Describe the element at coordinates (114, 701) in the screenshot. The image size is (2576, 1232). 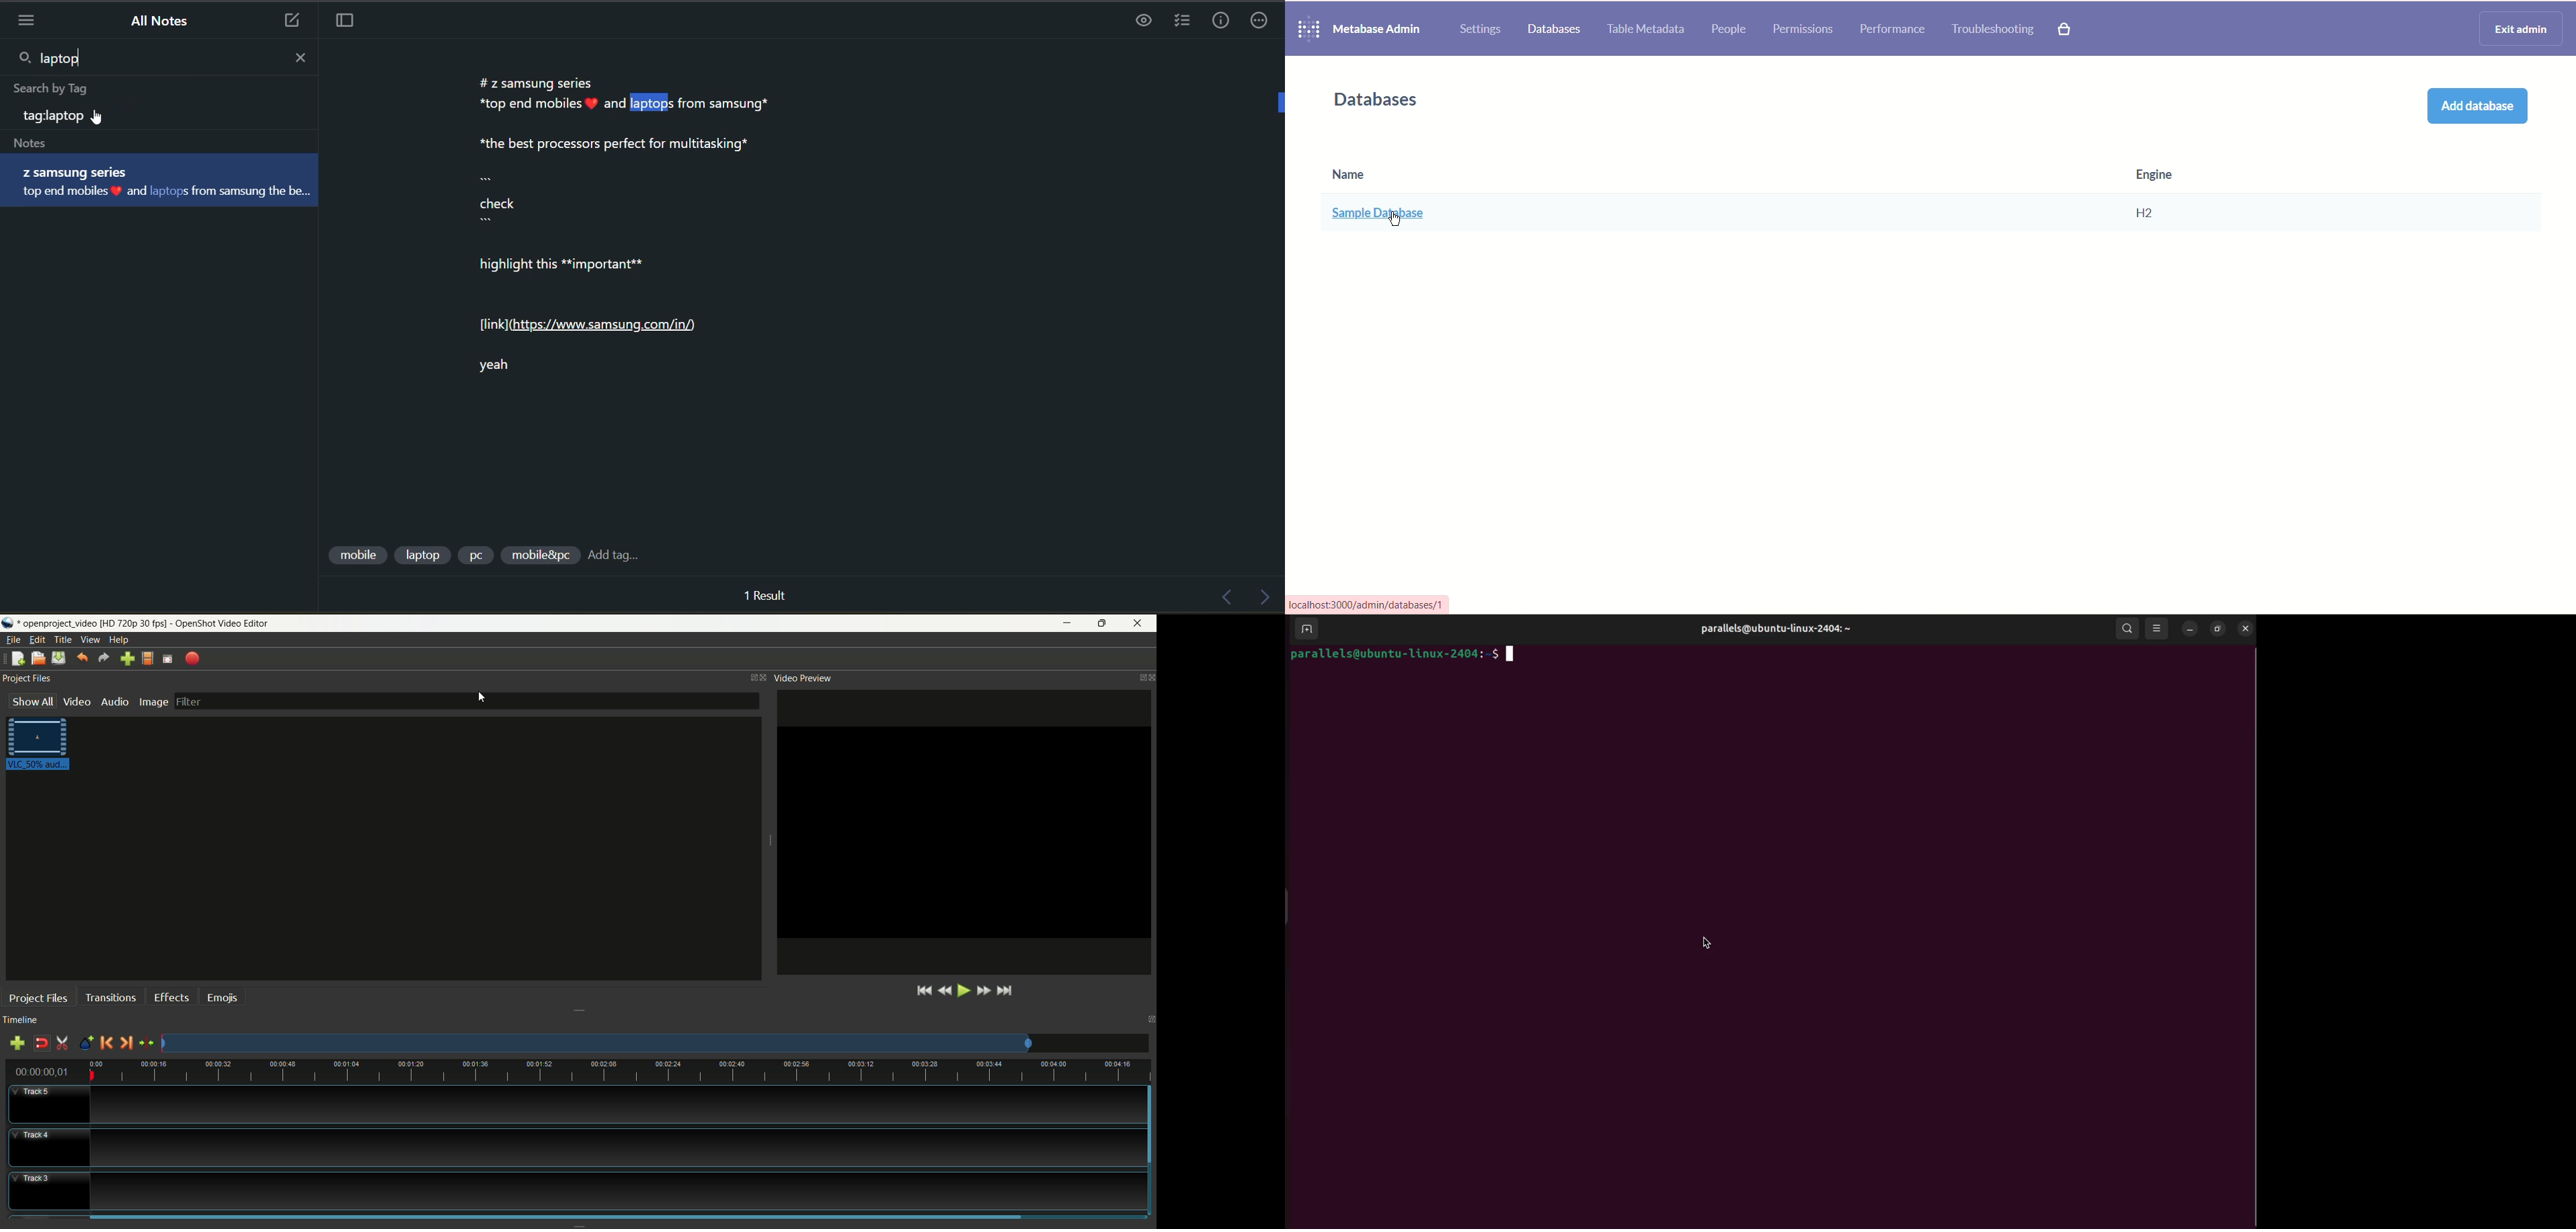
I see `audio` at that location.